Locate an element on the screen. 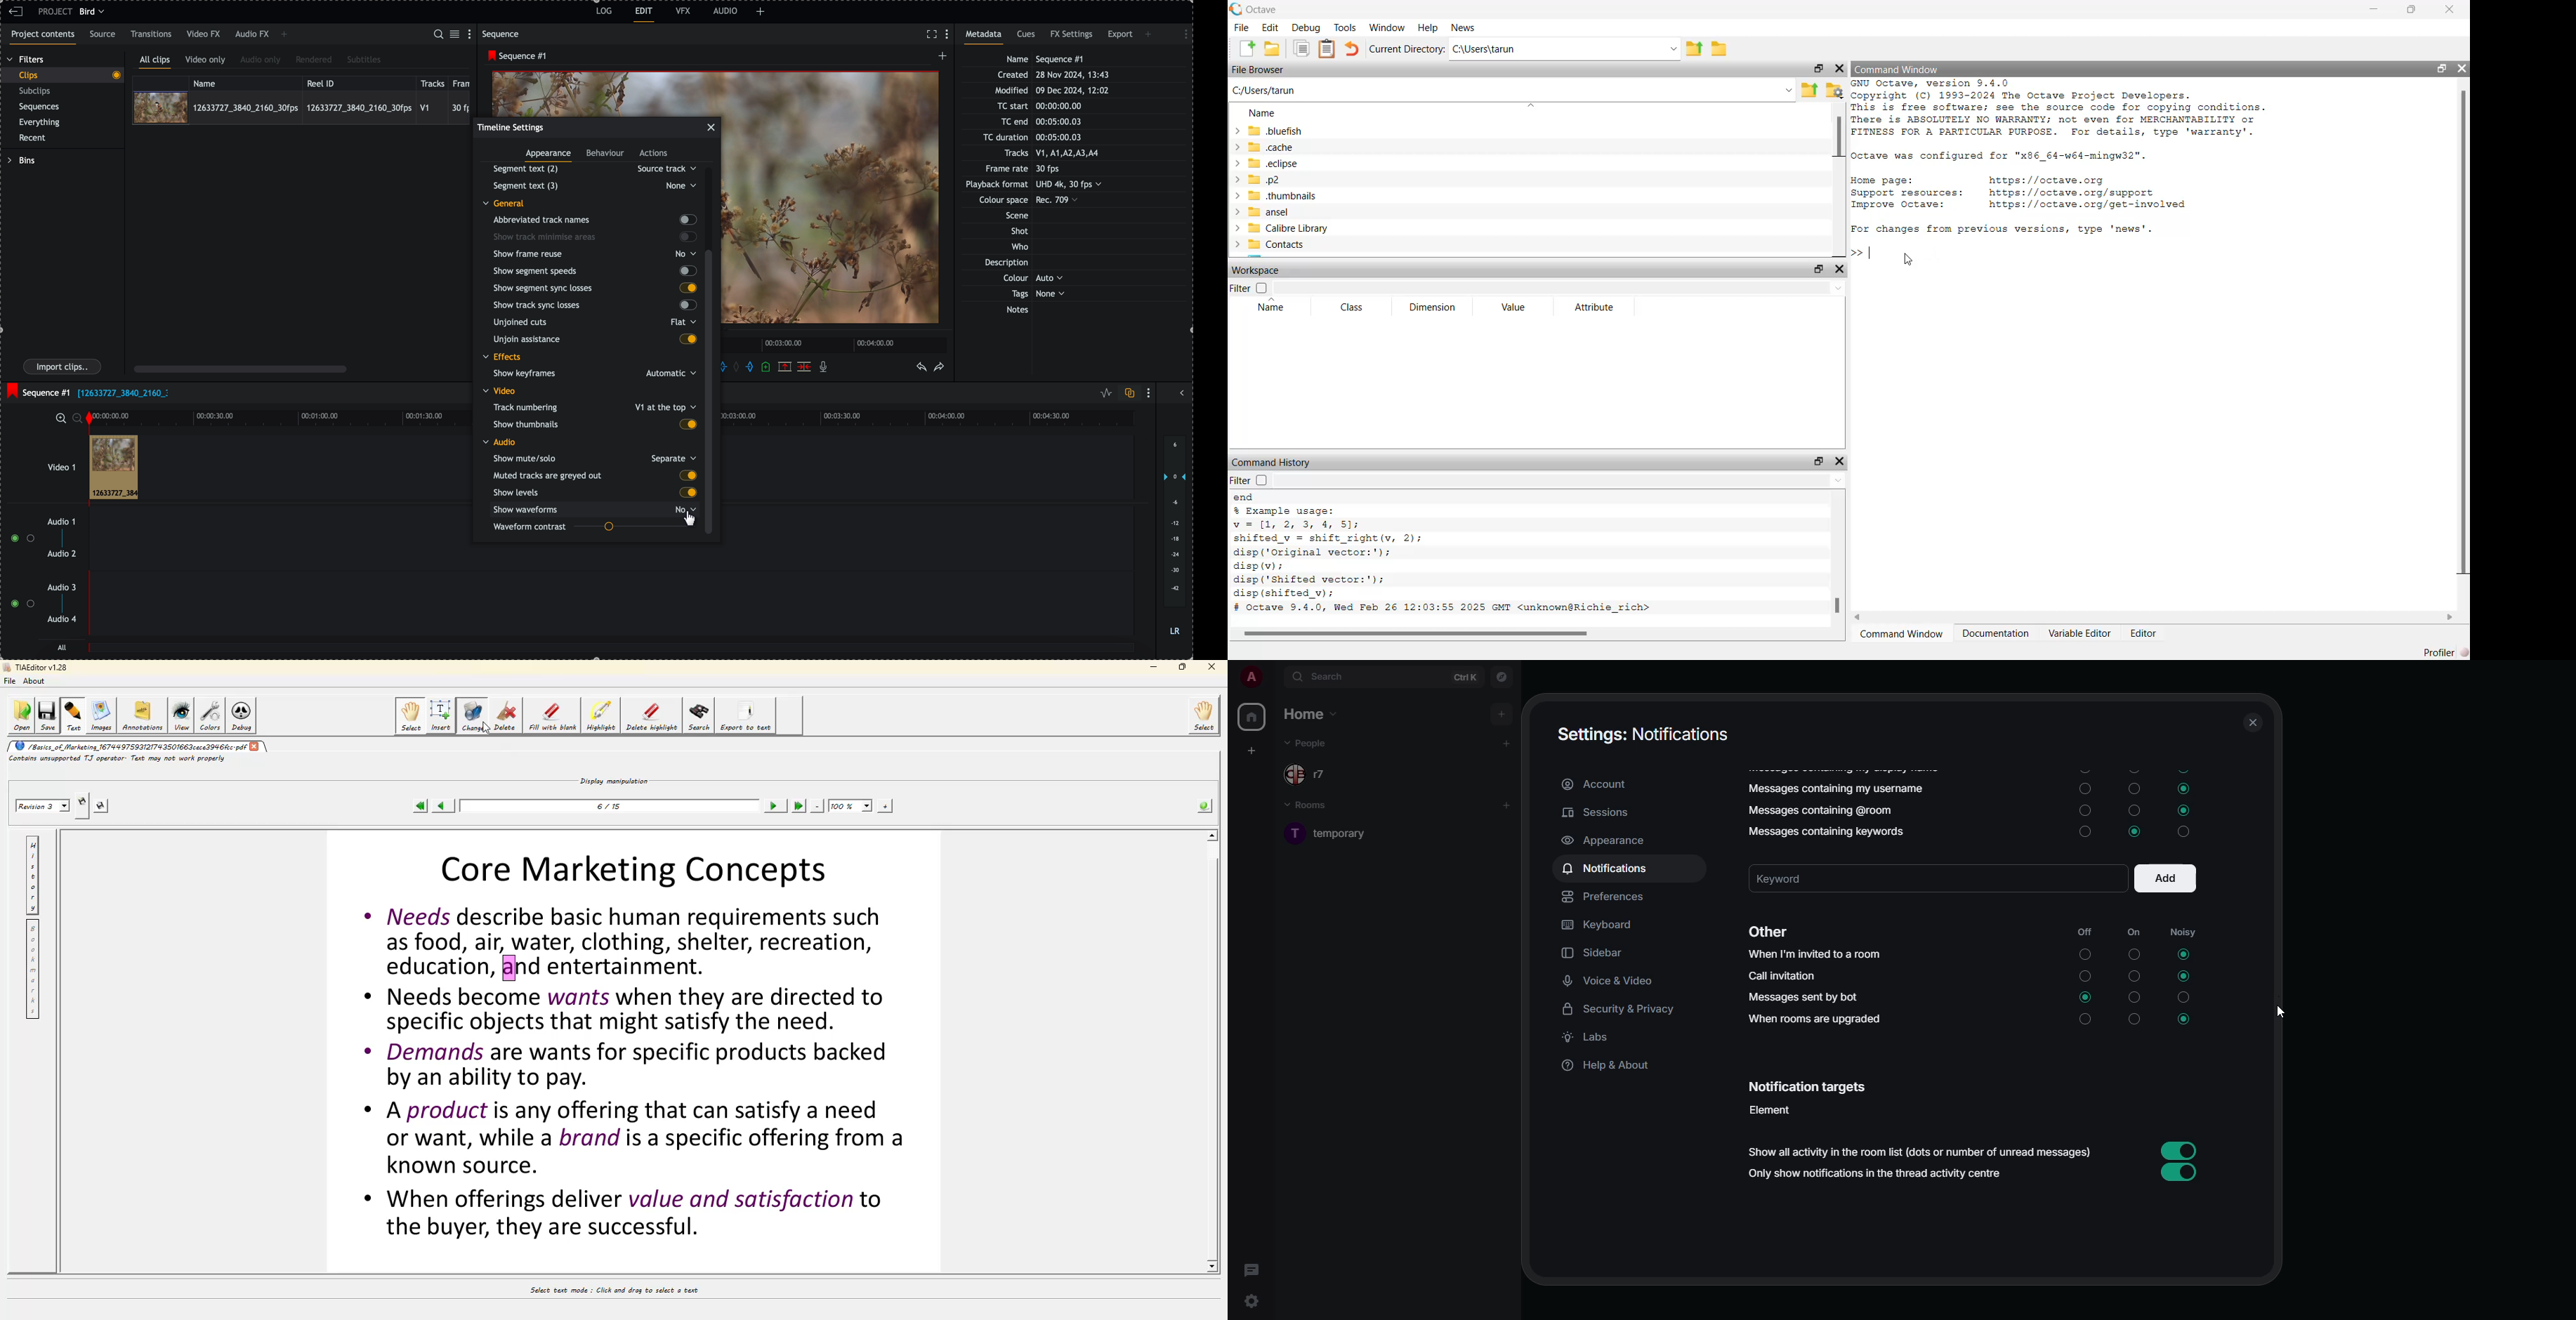 The image size is (2576, 1344). name is located at coordinates (1264, 113).